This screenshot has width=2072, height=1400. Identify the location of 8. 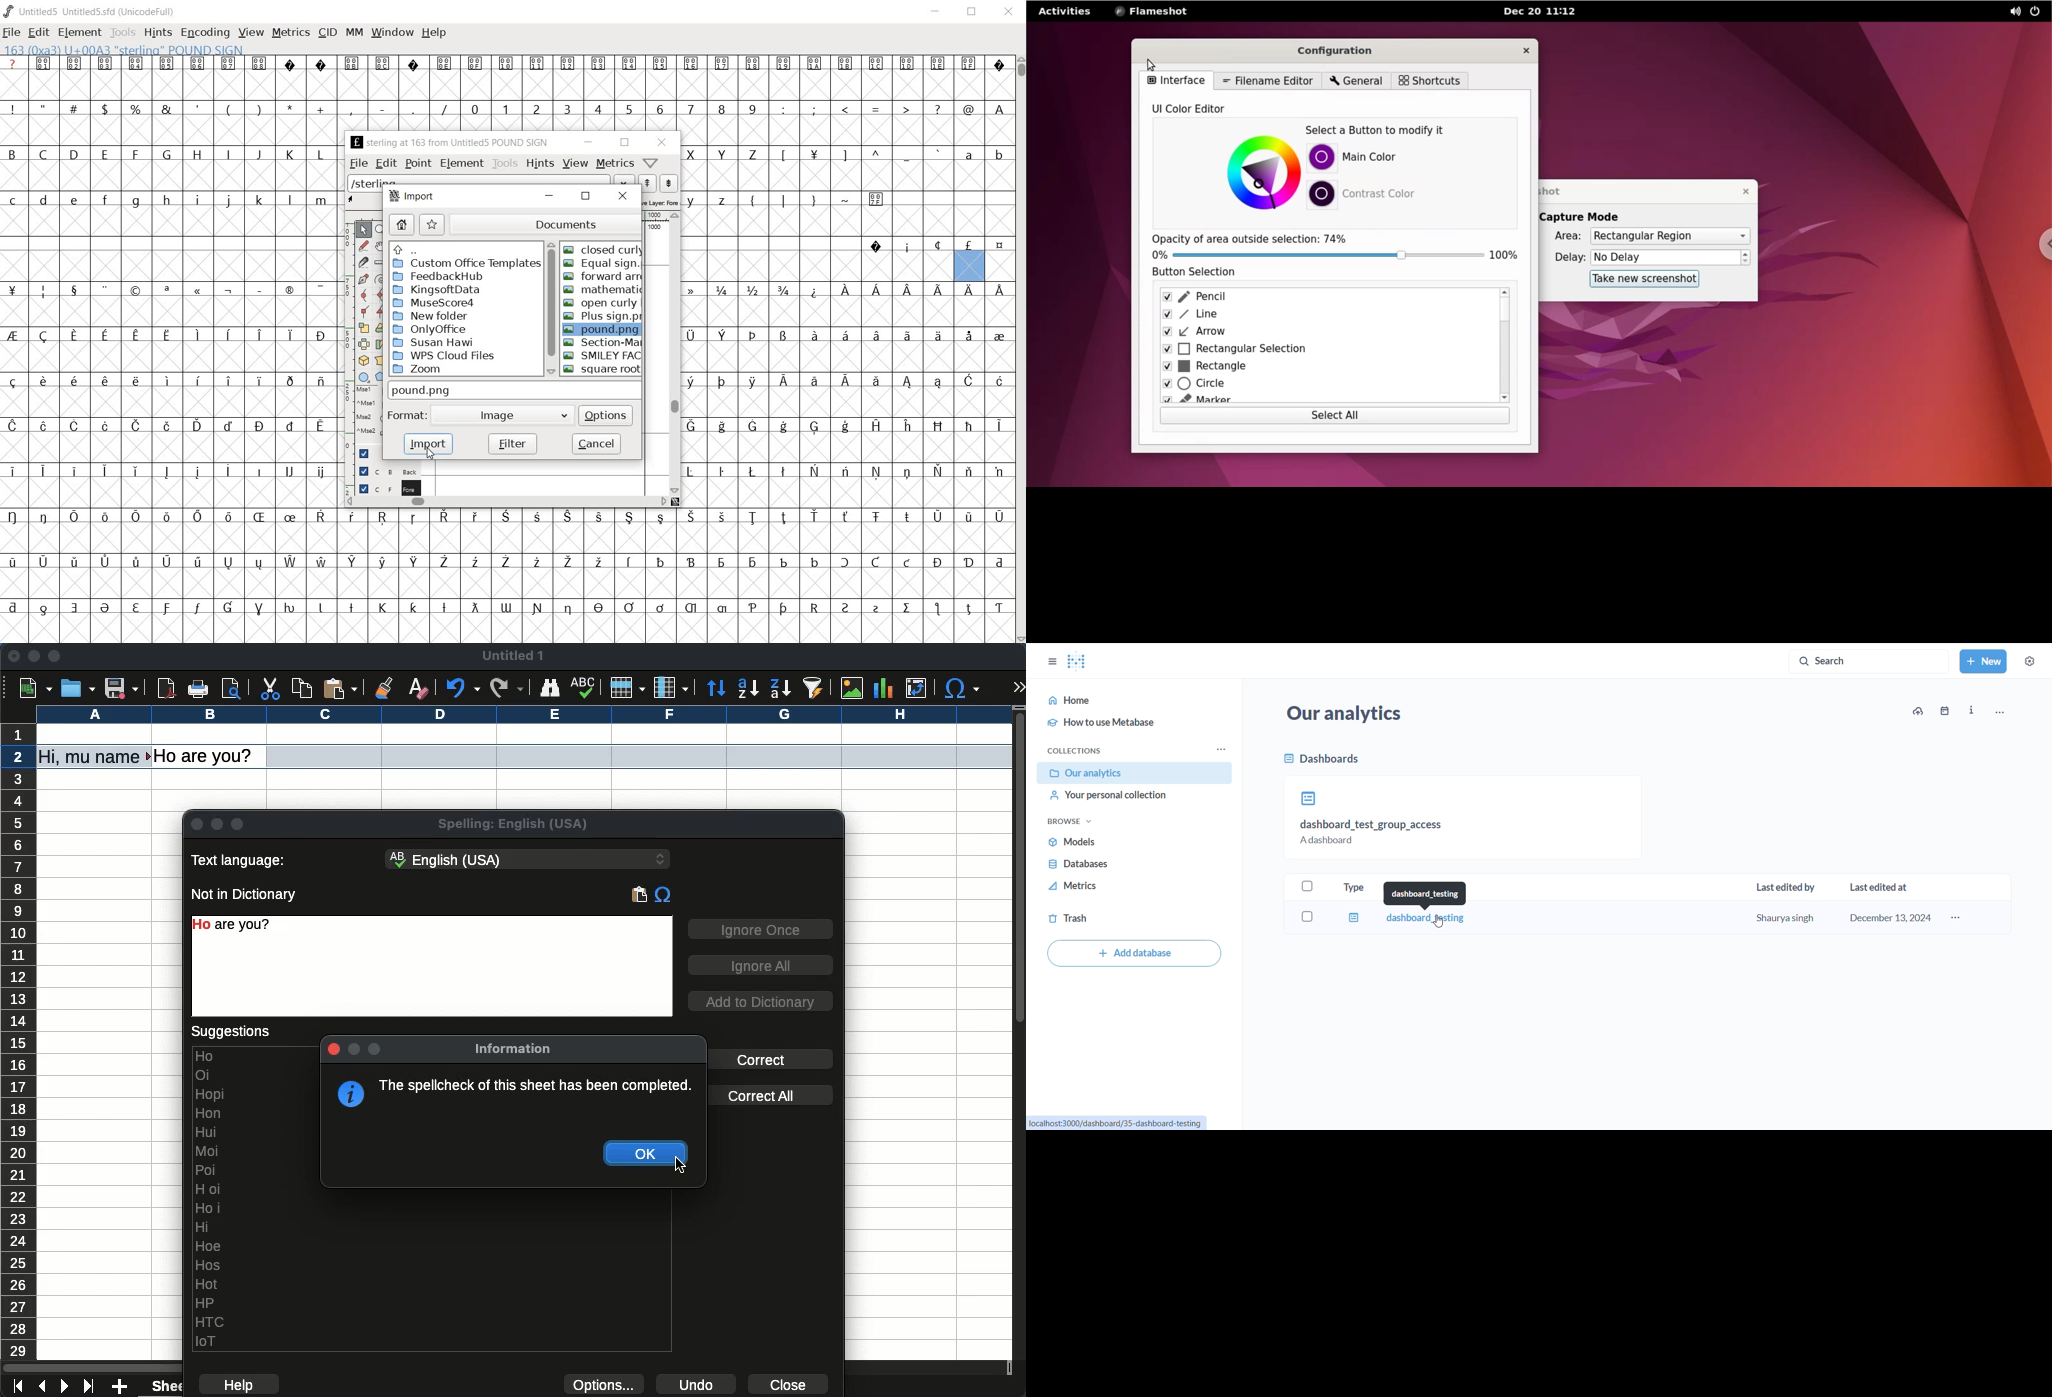
(721, 110).